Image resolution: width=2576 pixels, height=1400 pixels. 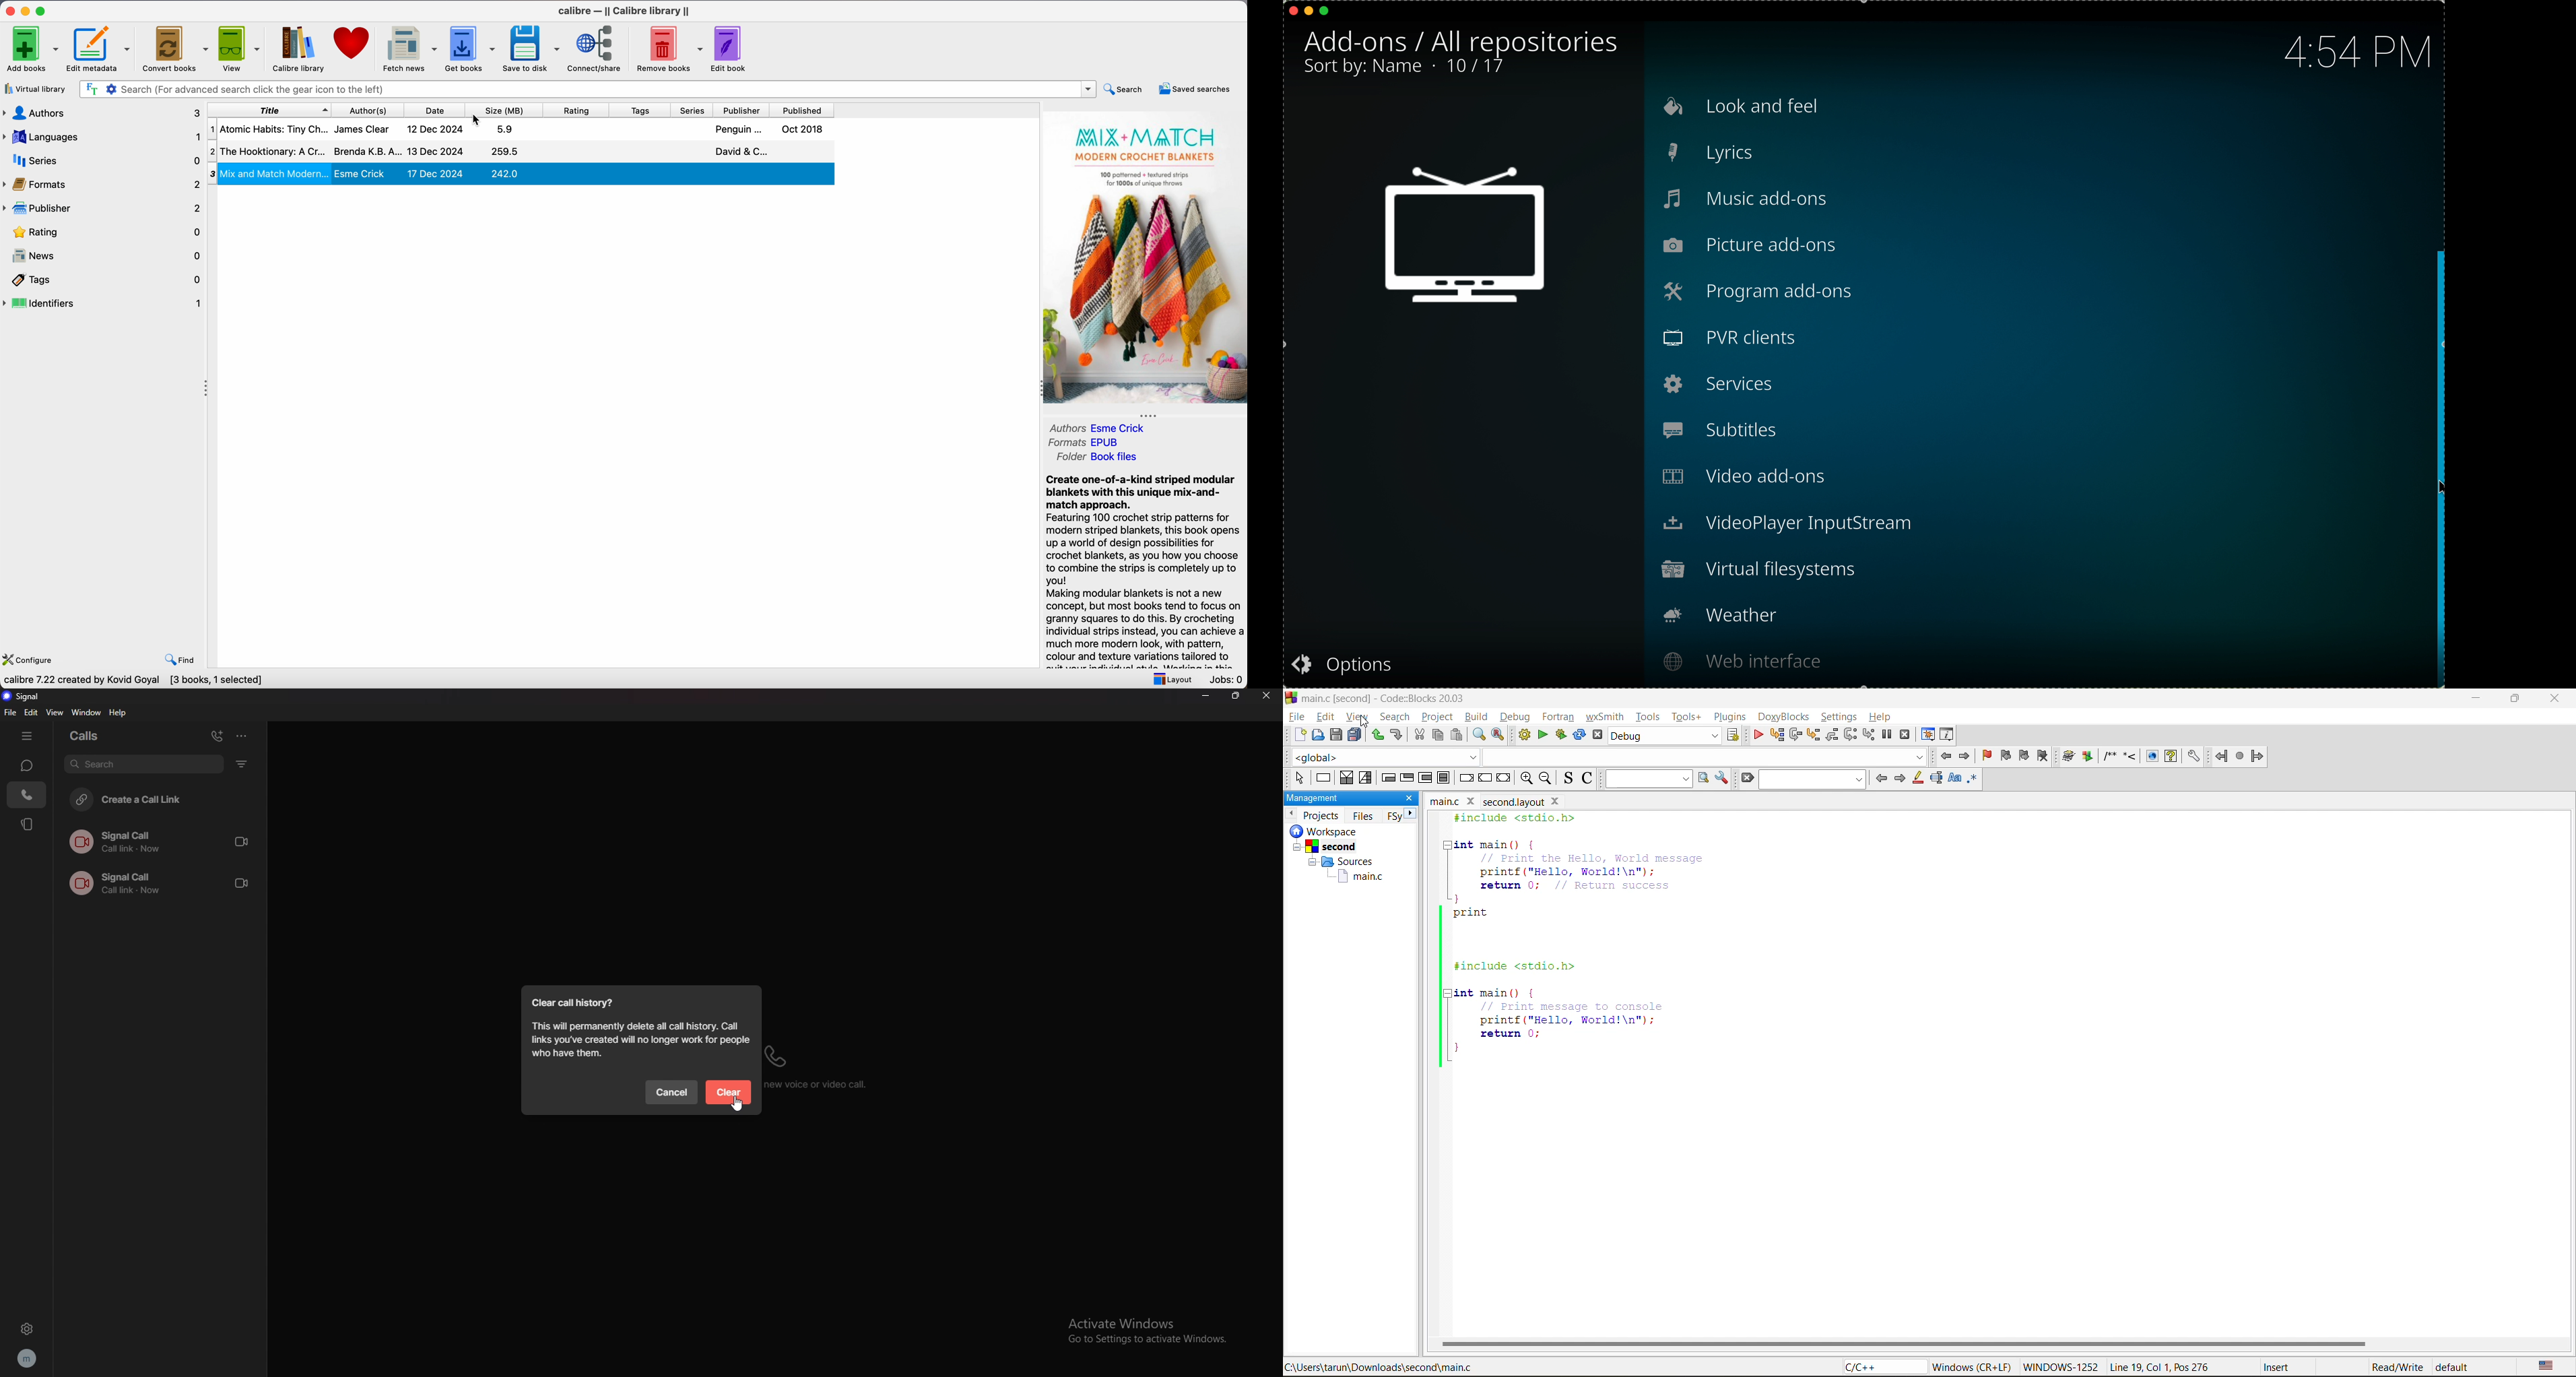 I want to click on calls, so click(x=25, y=795).